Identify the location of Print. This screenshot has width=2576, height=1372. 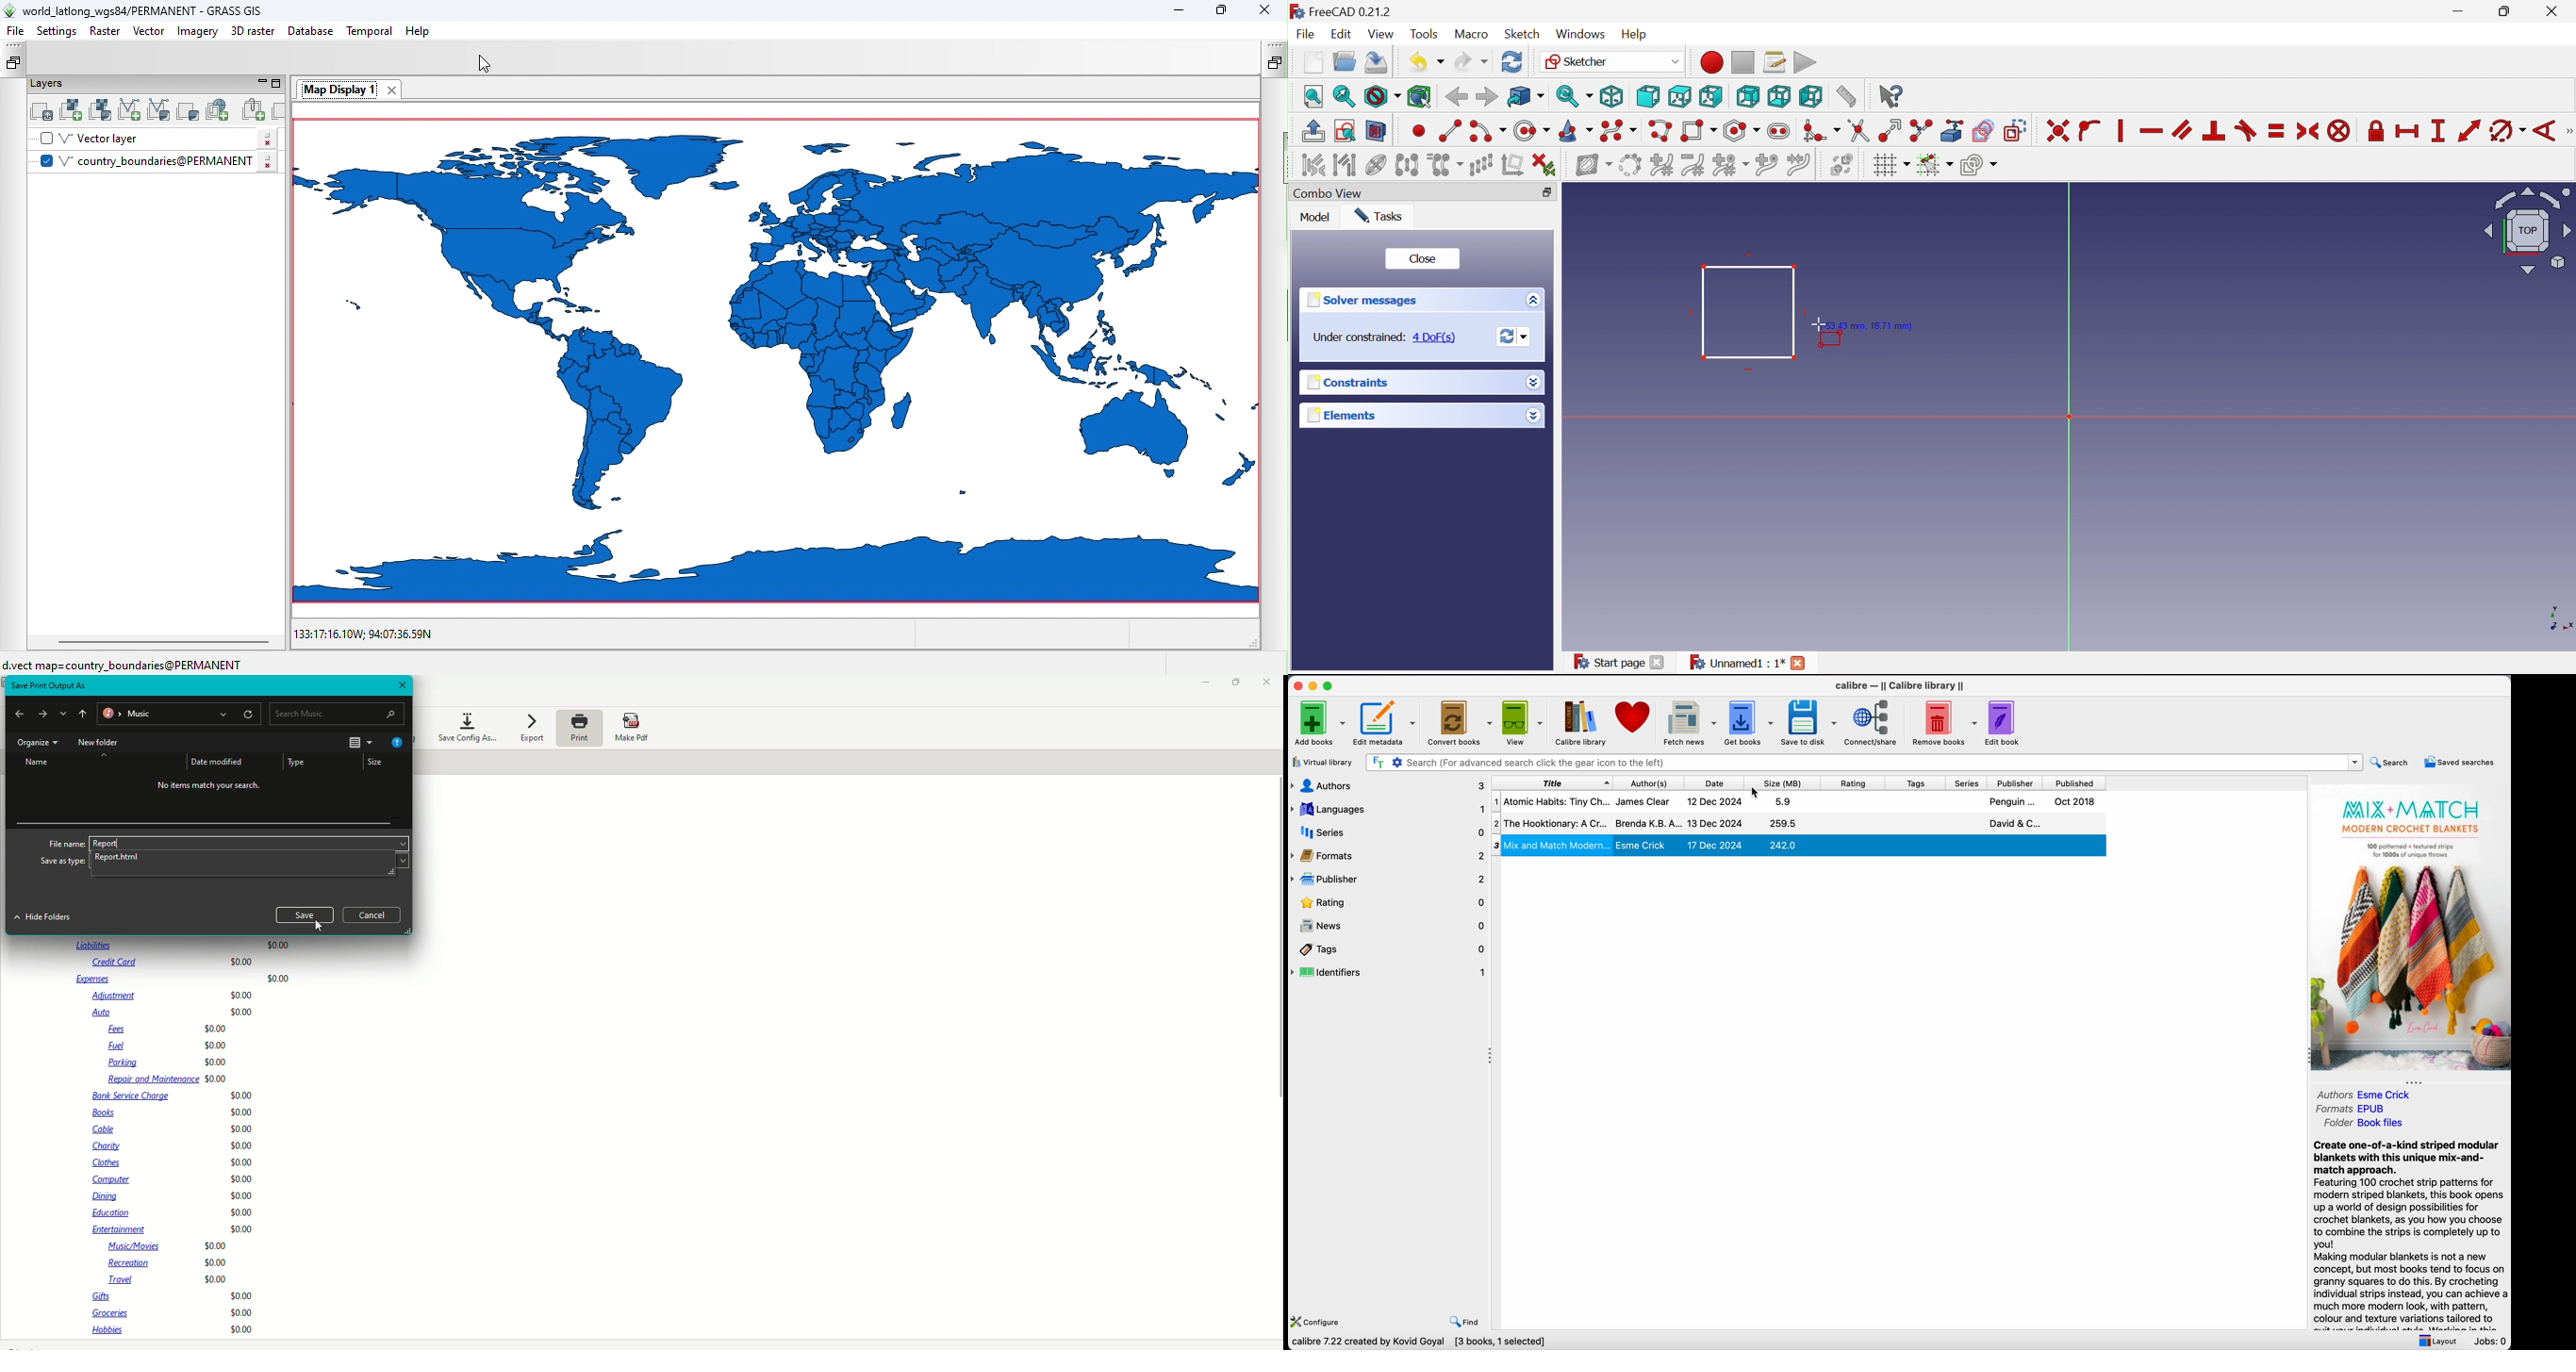
(578, 728).